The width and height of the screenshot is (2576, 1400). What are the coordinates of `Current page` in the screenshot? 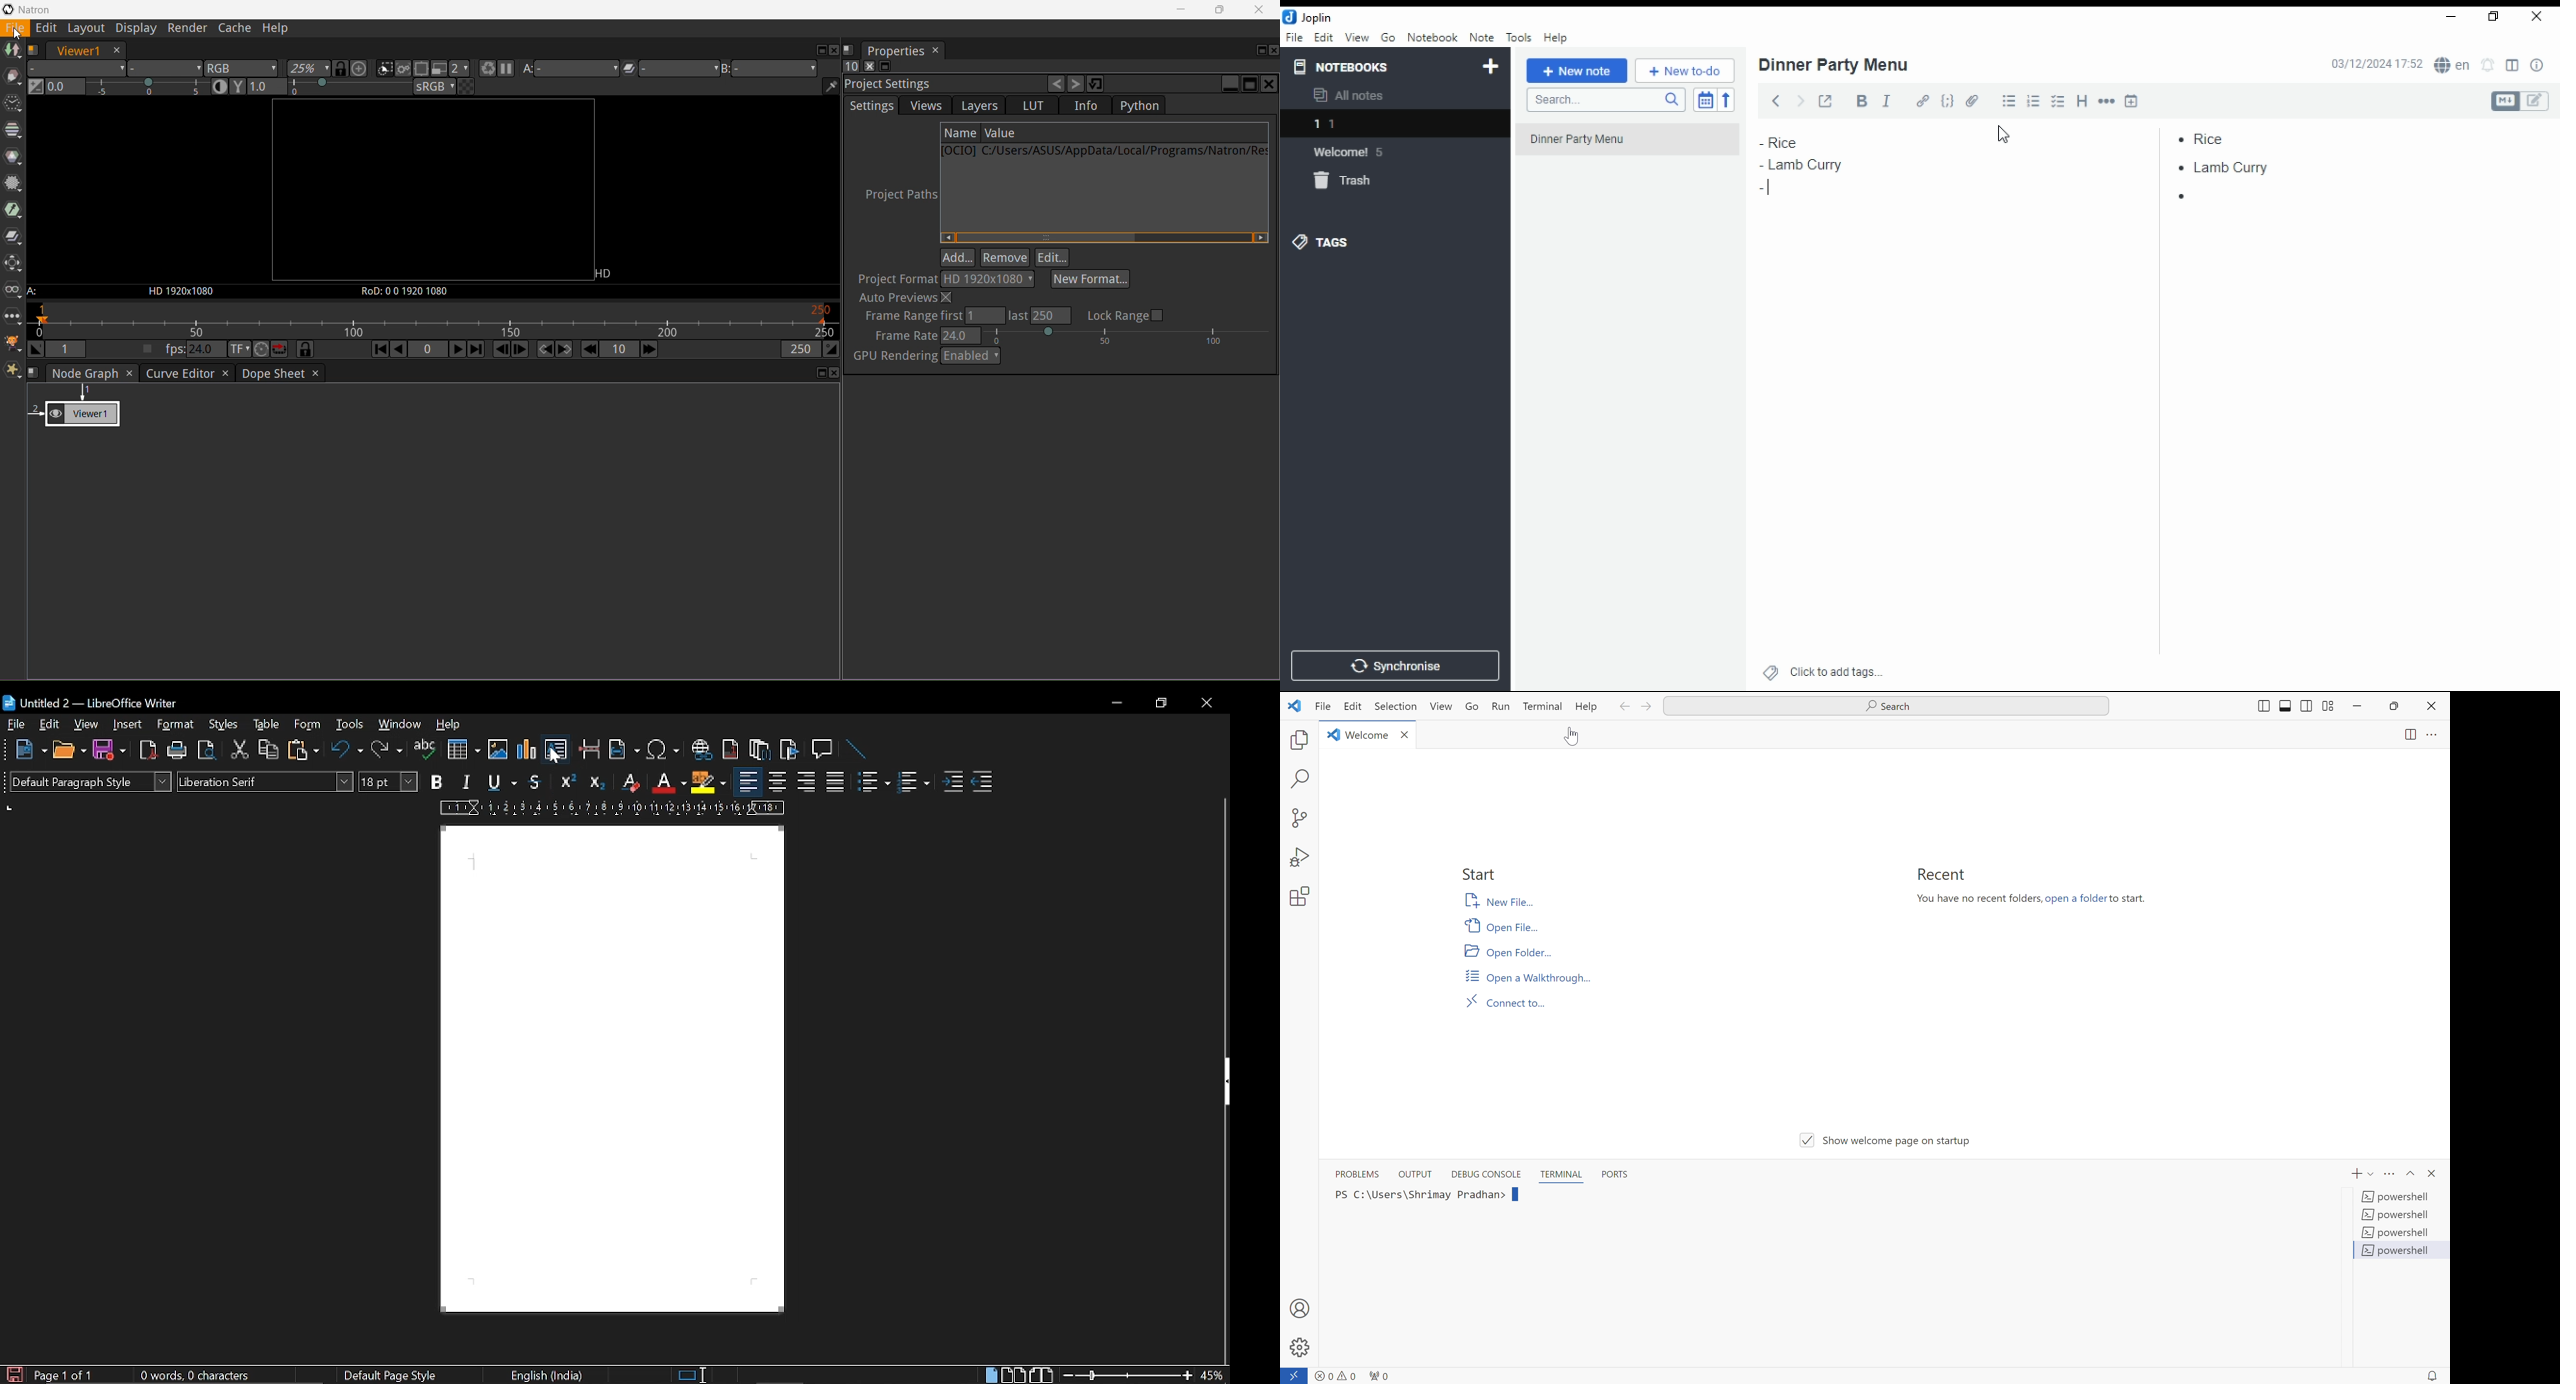 It's located at (613, 1067).